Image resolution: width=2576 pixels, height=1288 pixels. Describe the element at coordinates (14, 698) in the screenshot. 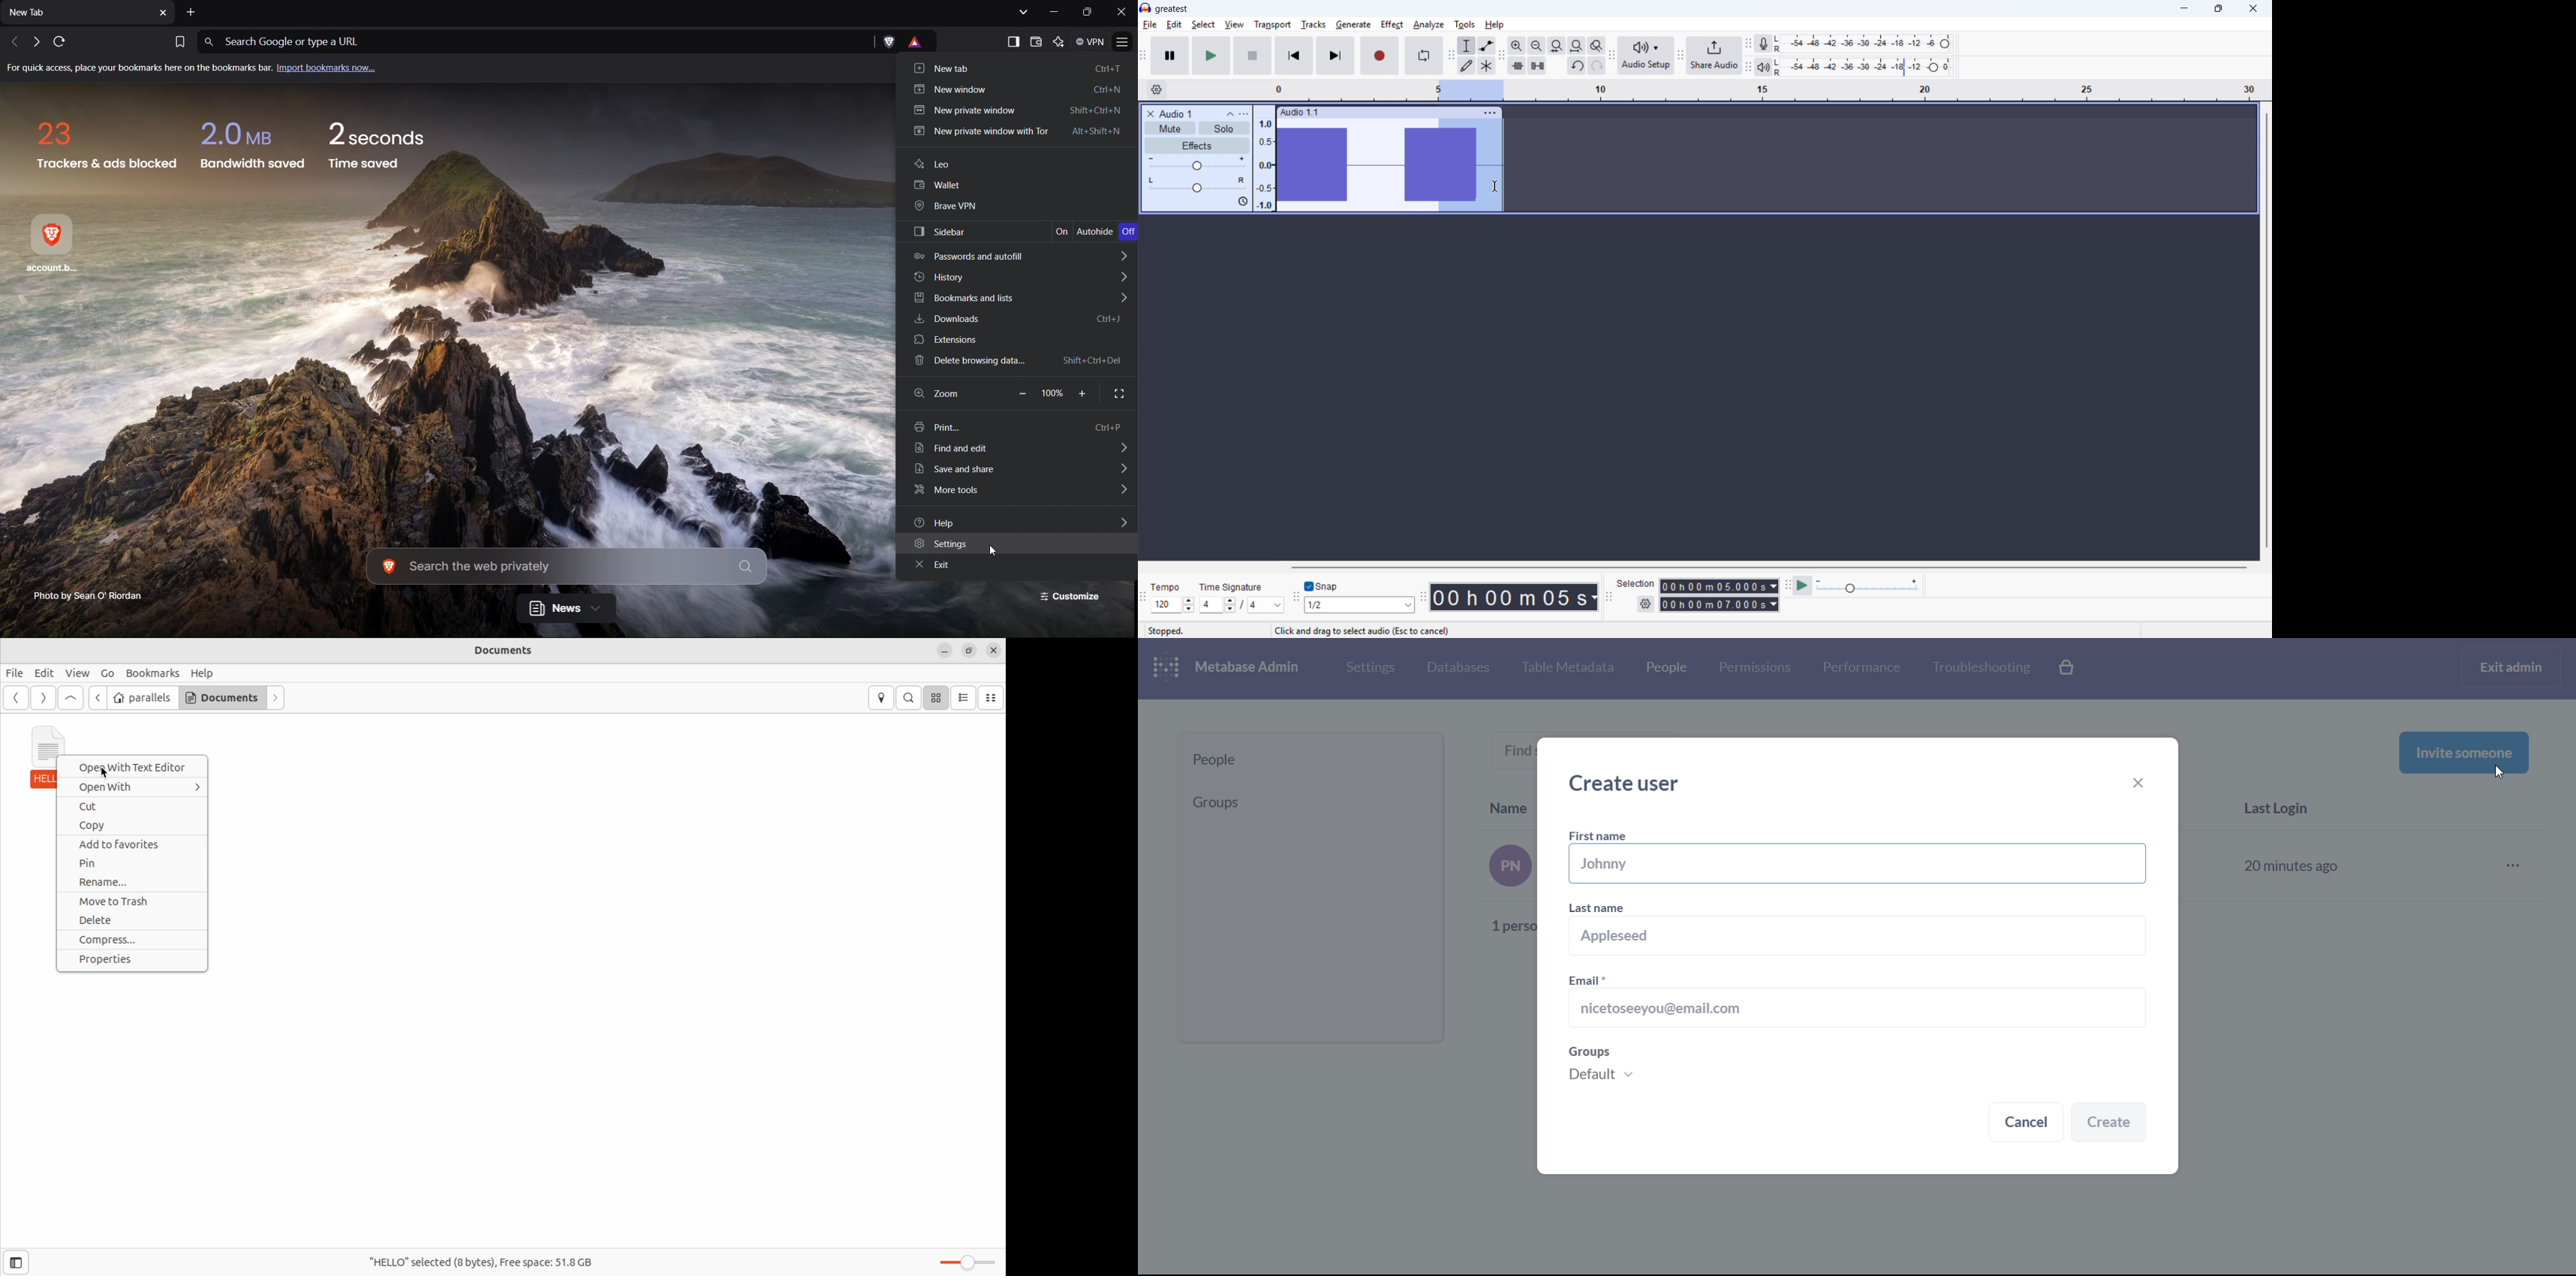

I see `back` at that location.